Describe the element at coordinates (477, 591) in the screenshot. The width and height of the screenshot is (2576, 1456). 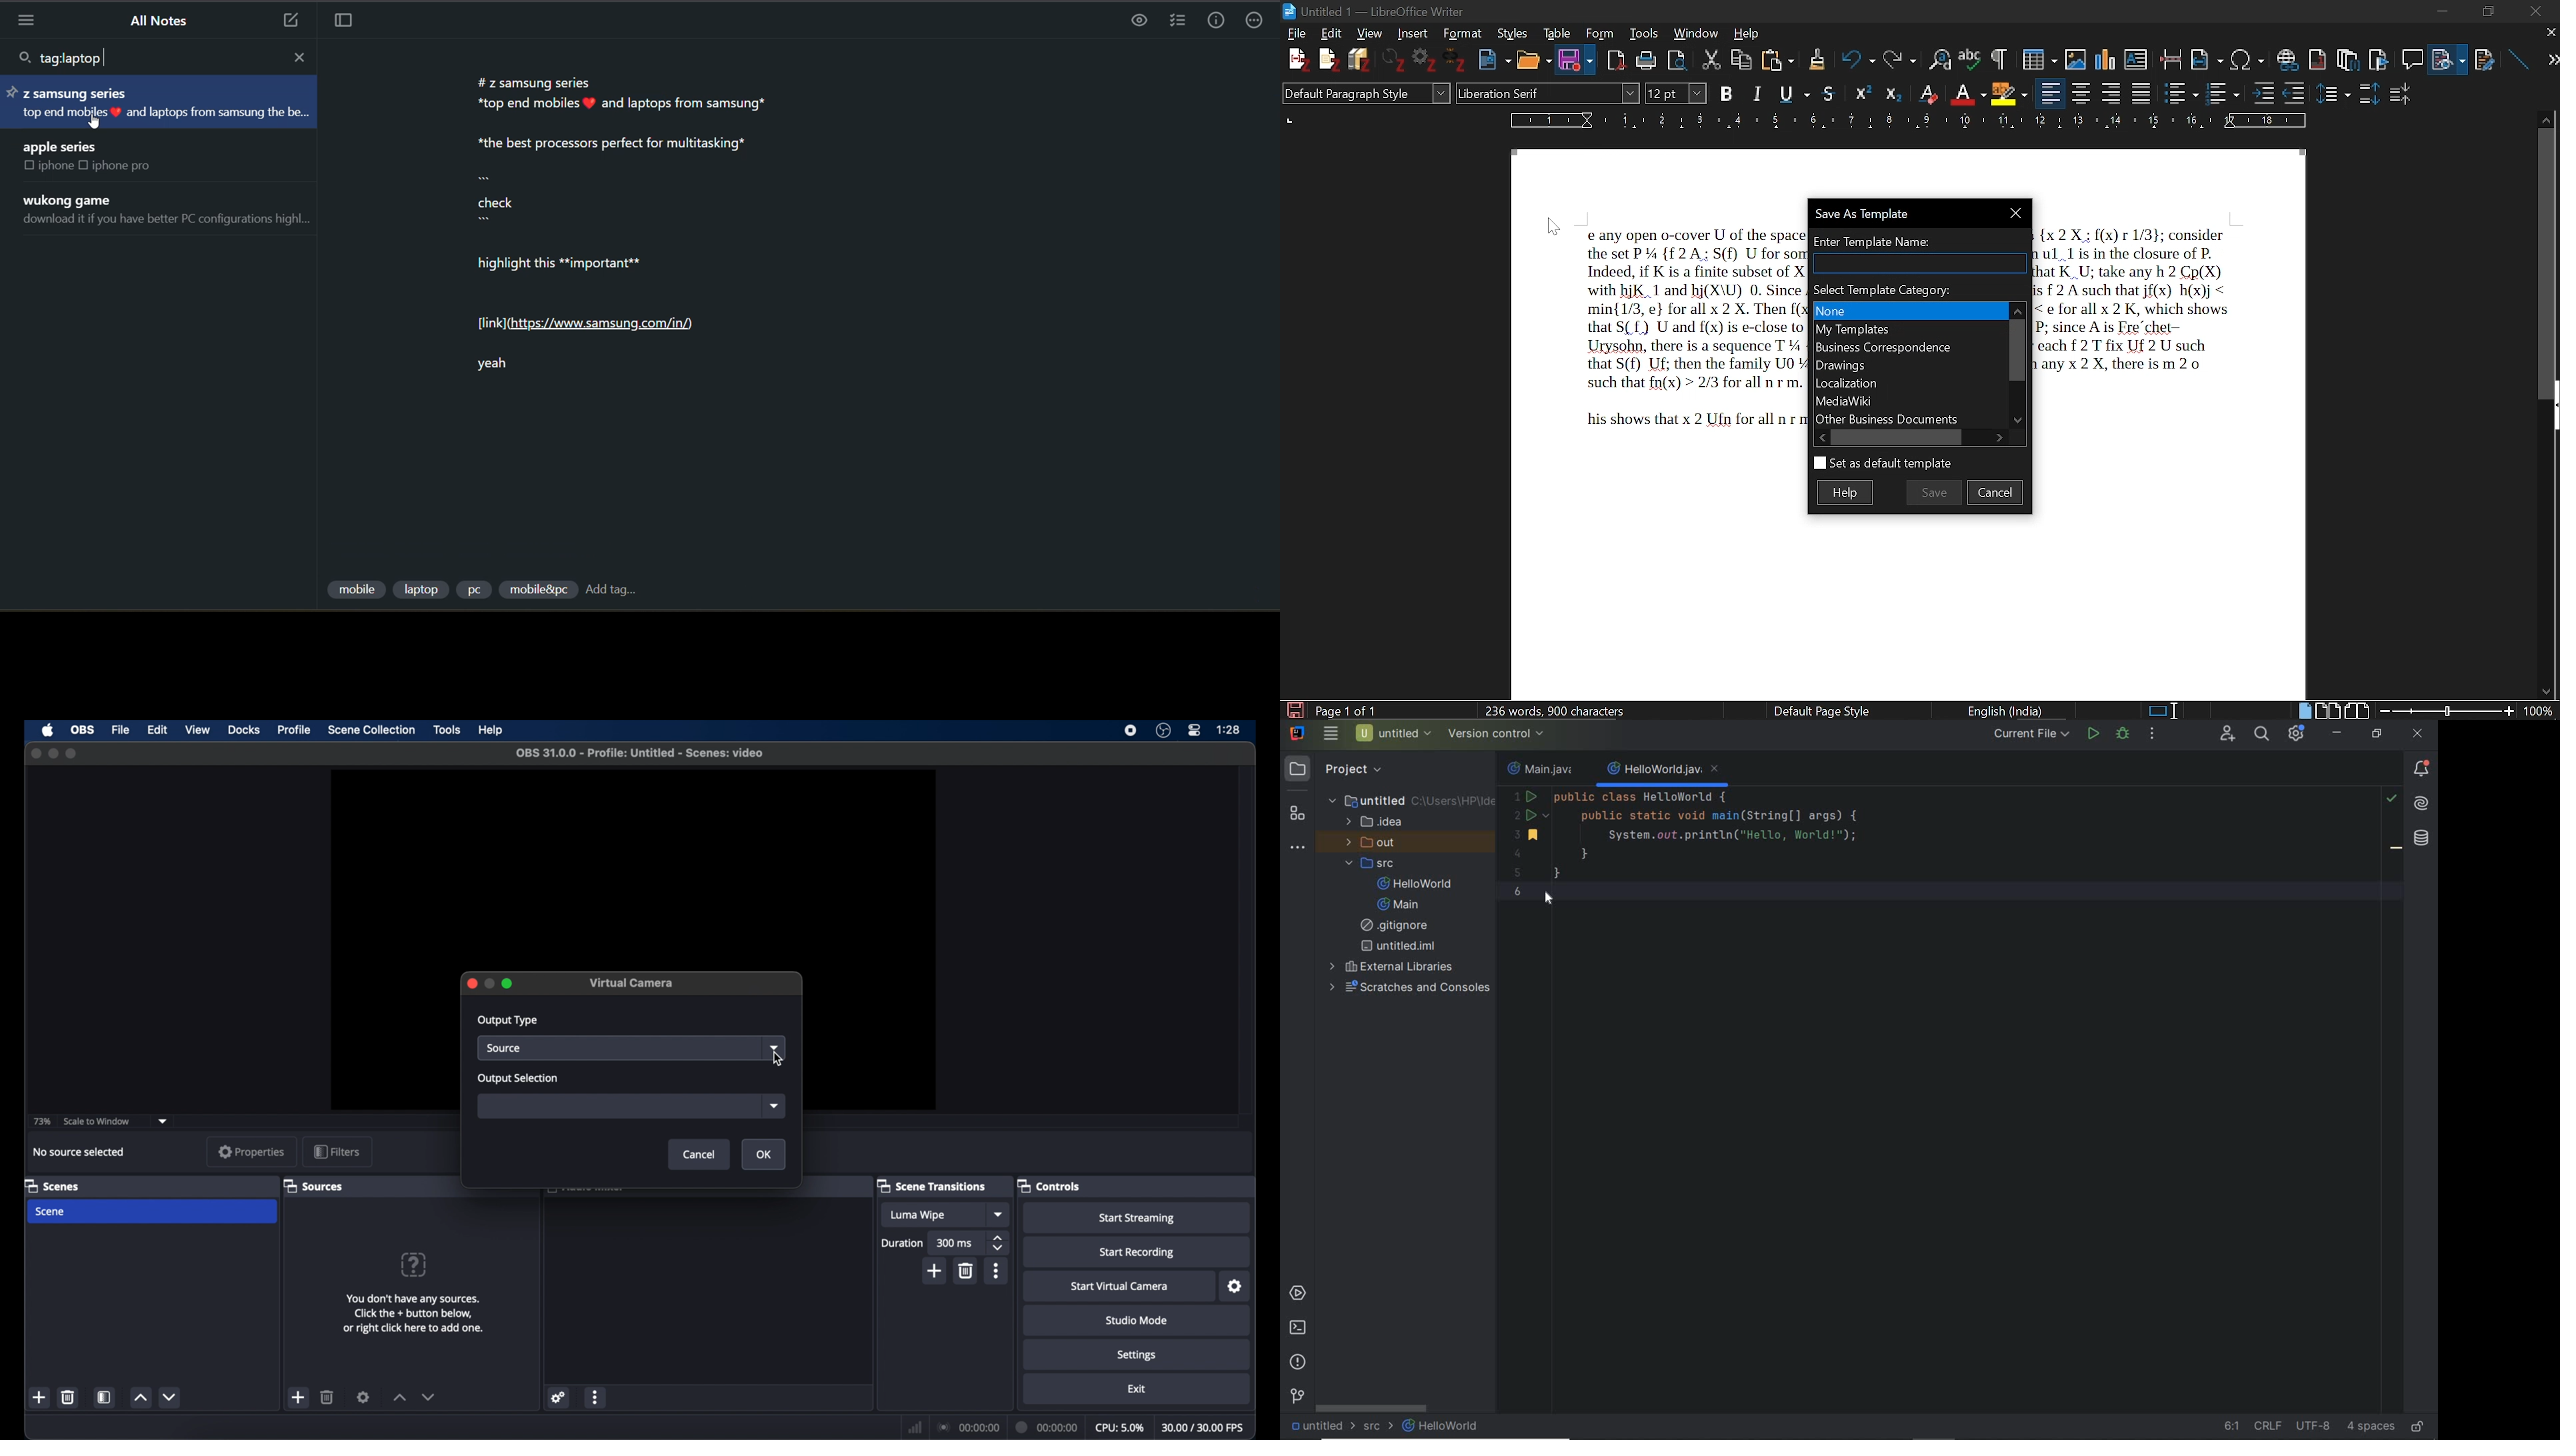
I see `pc` at that location.